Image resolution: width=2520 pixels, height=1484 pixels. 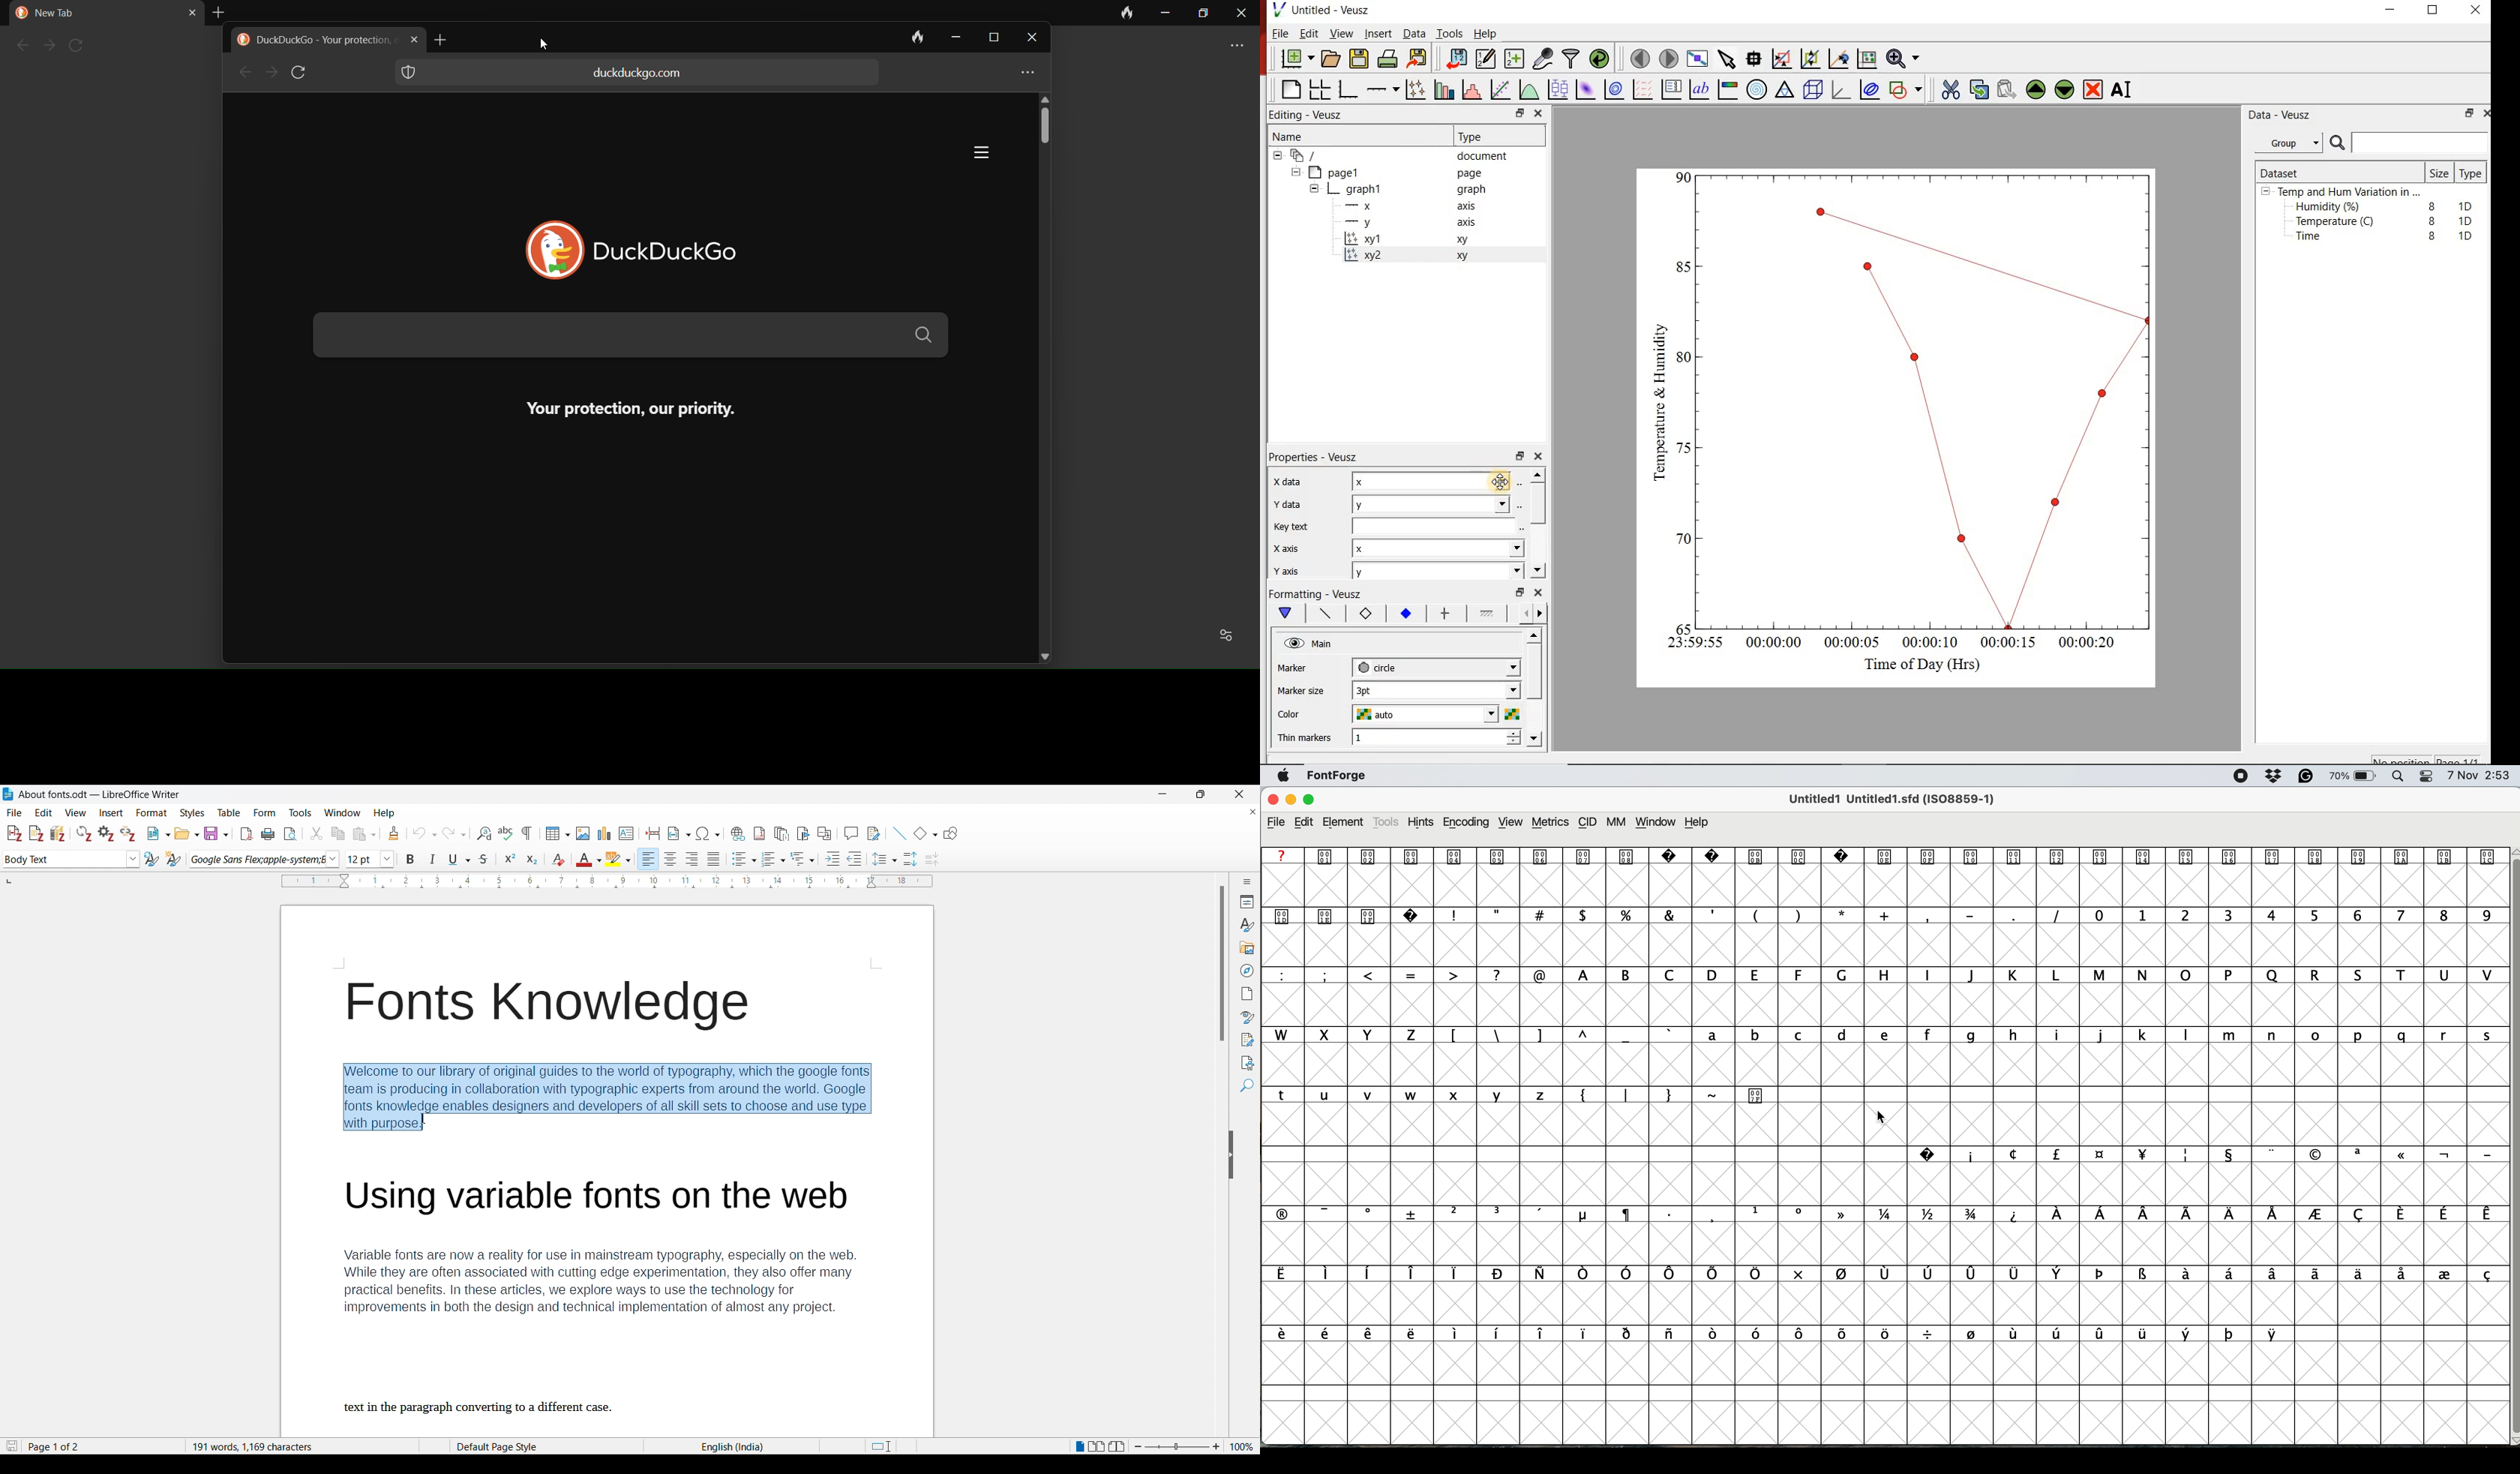 I want to click on Insert bookmark, so click(x=804, y=834).